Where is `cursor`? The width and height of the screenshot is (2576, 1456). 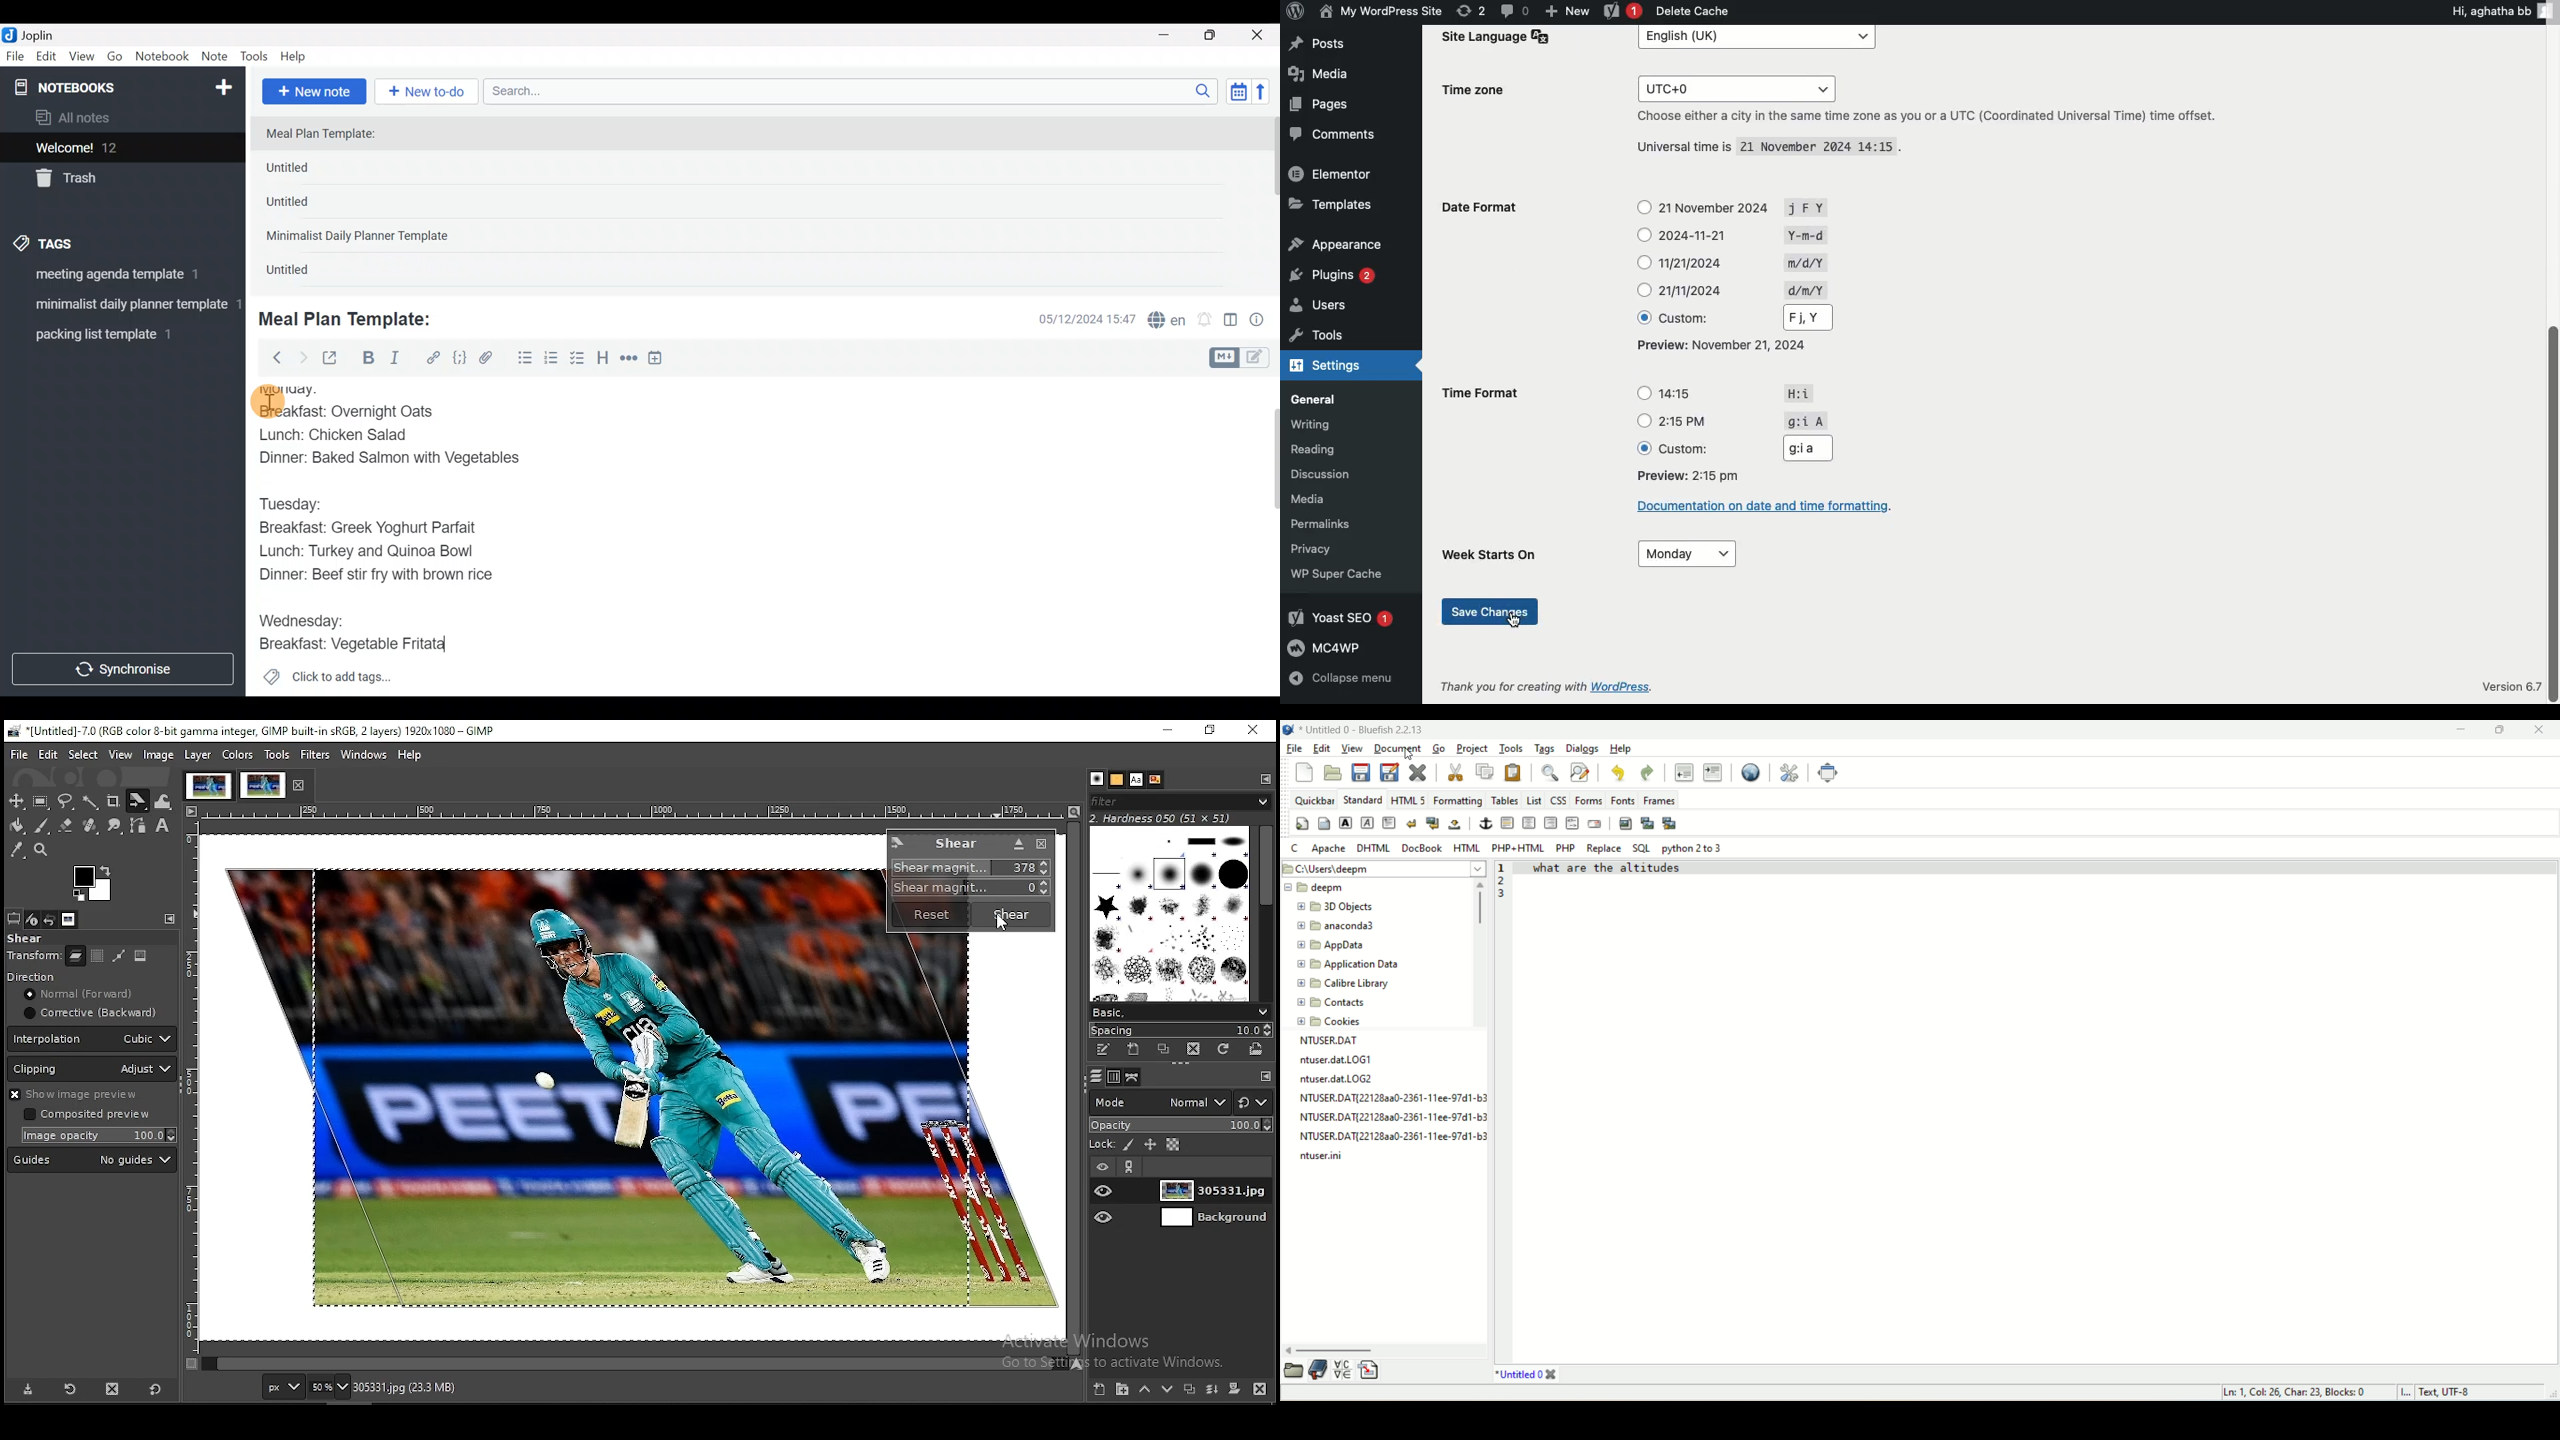
cursor is located at coordinates (1509, 620).